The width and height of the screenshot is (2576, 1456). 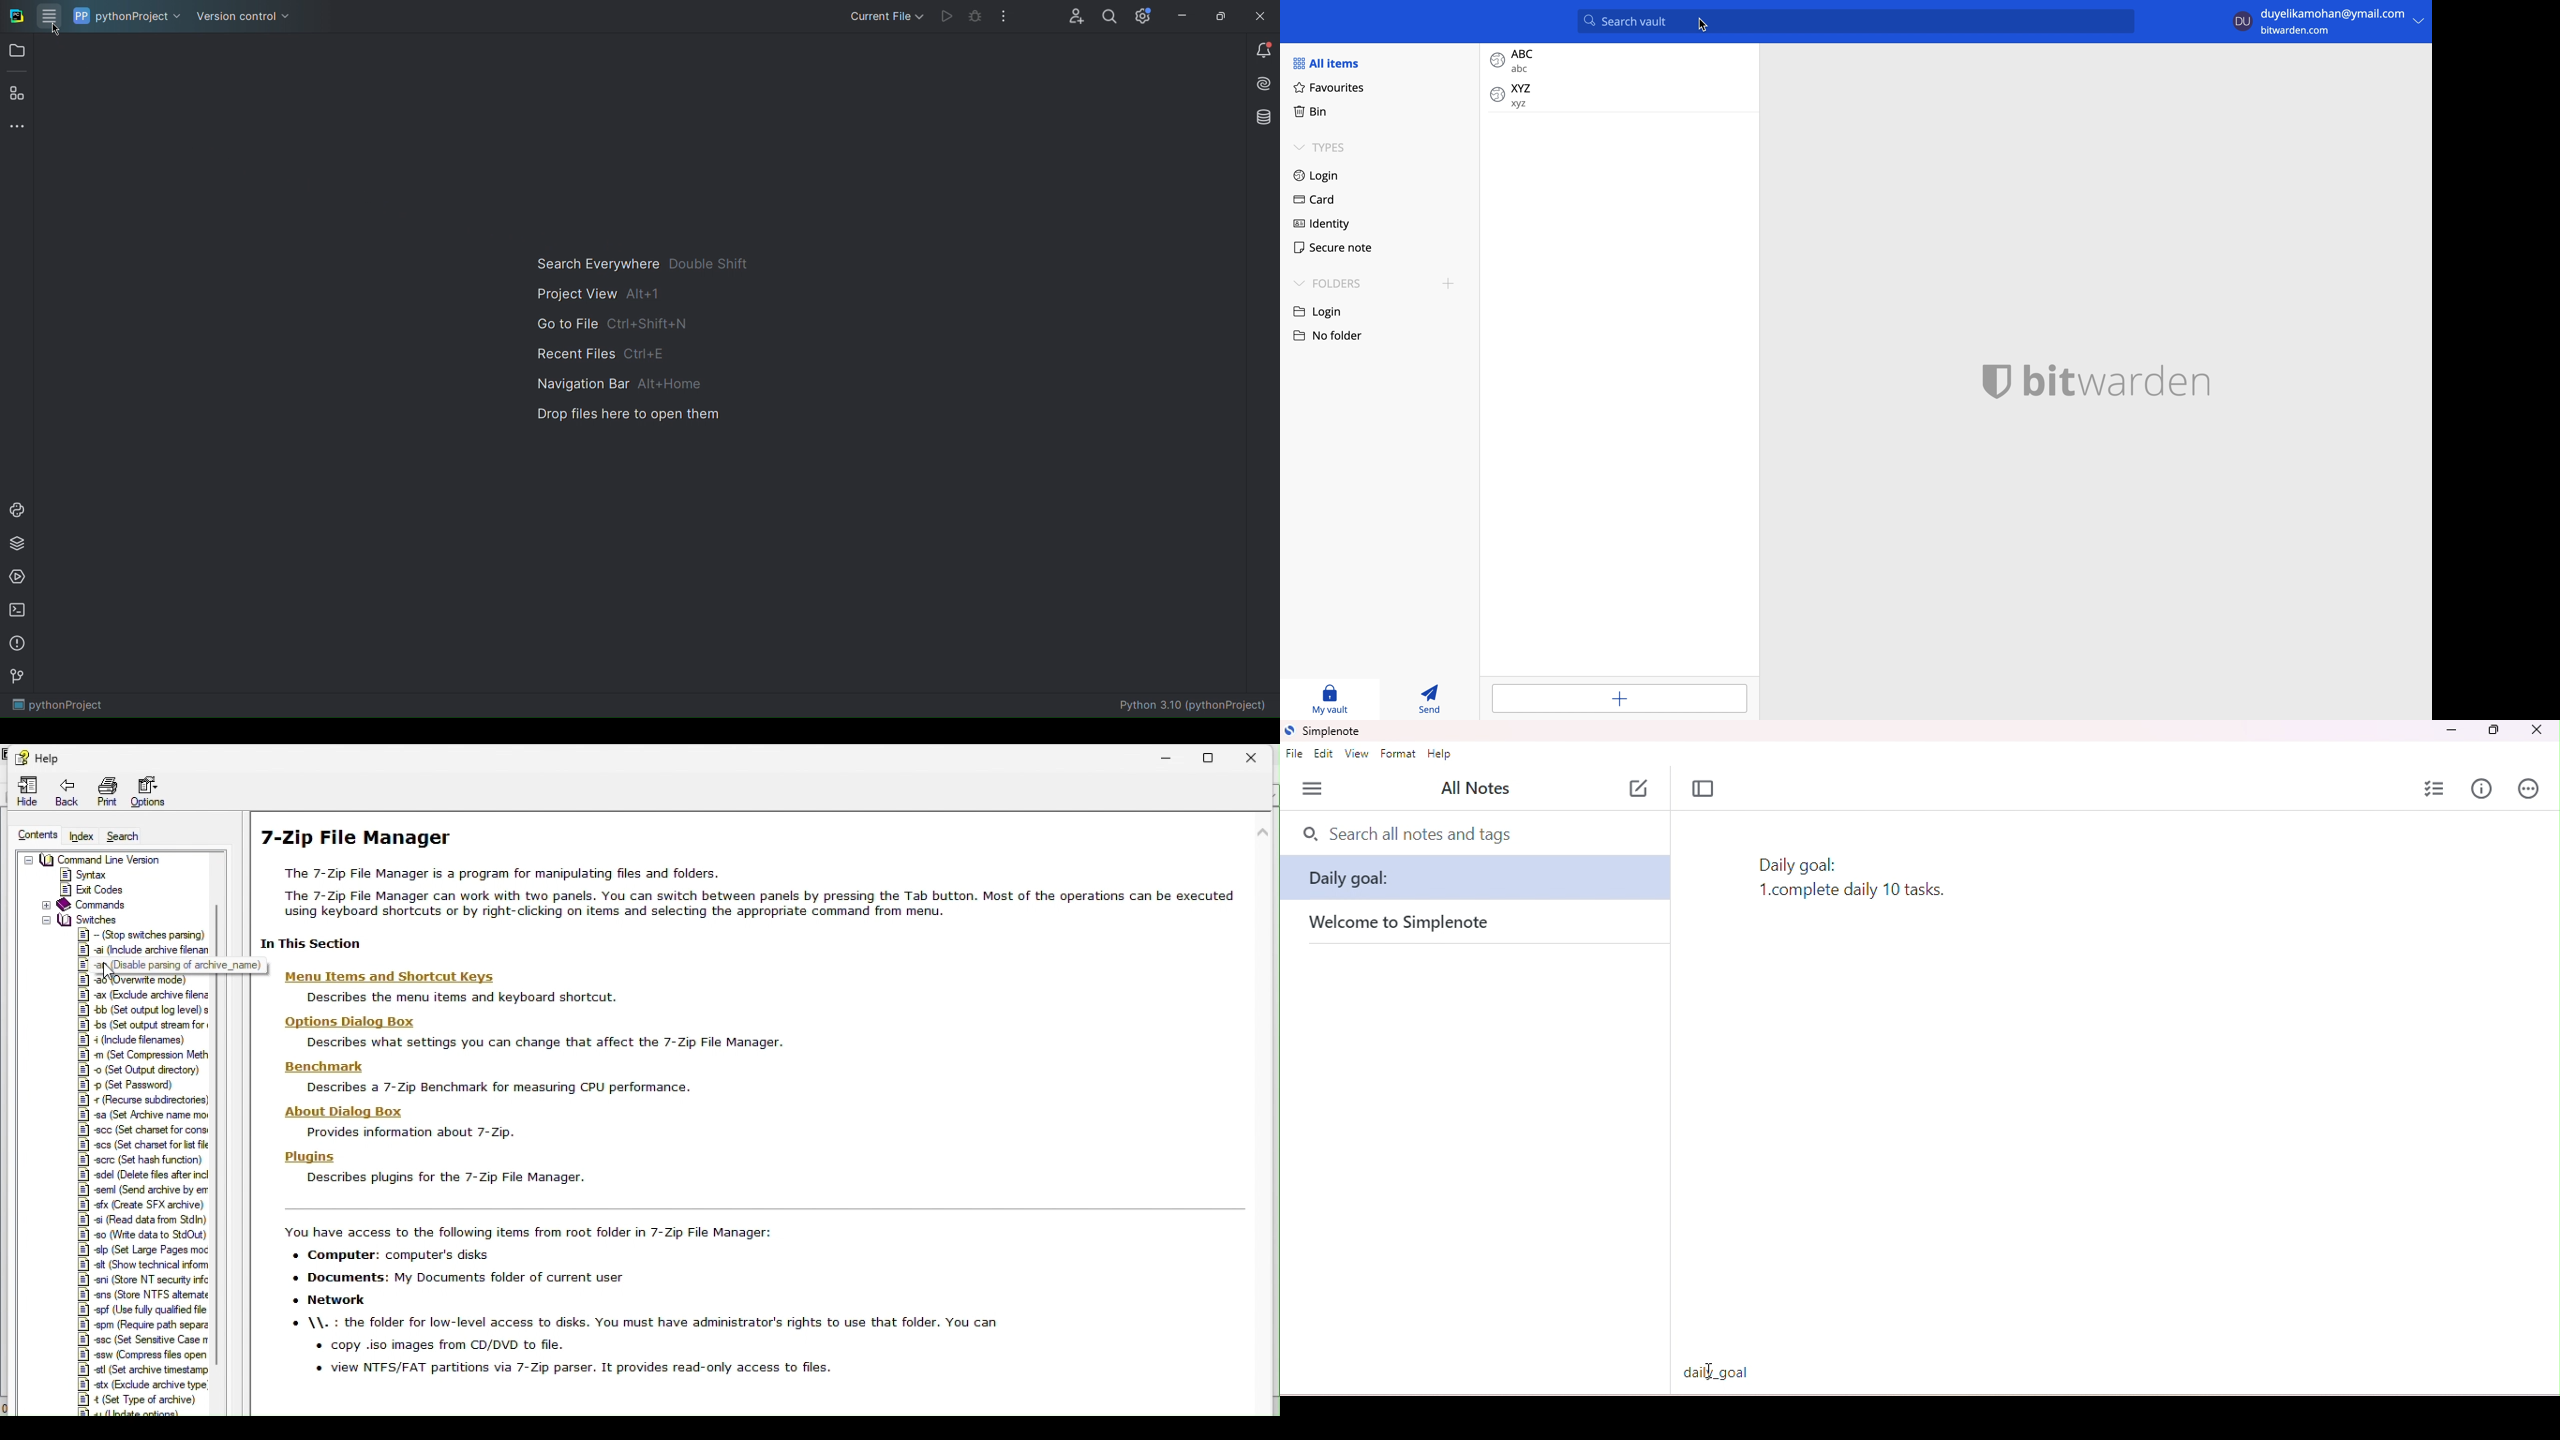 What do you see at coordinates (58, 707) in the screenshot?
I see `pythonProject` at bounding box center [58, 707].